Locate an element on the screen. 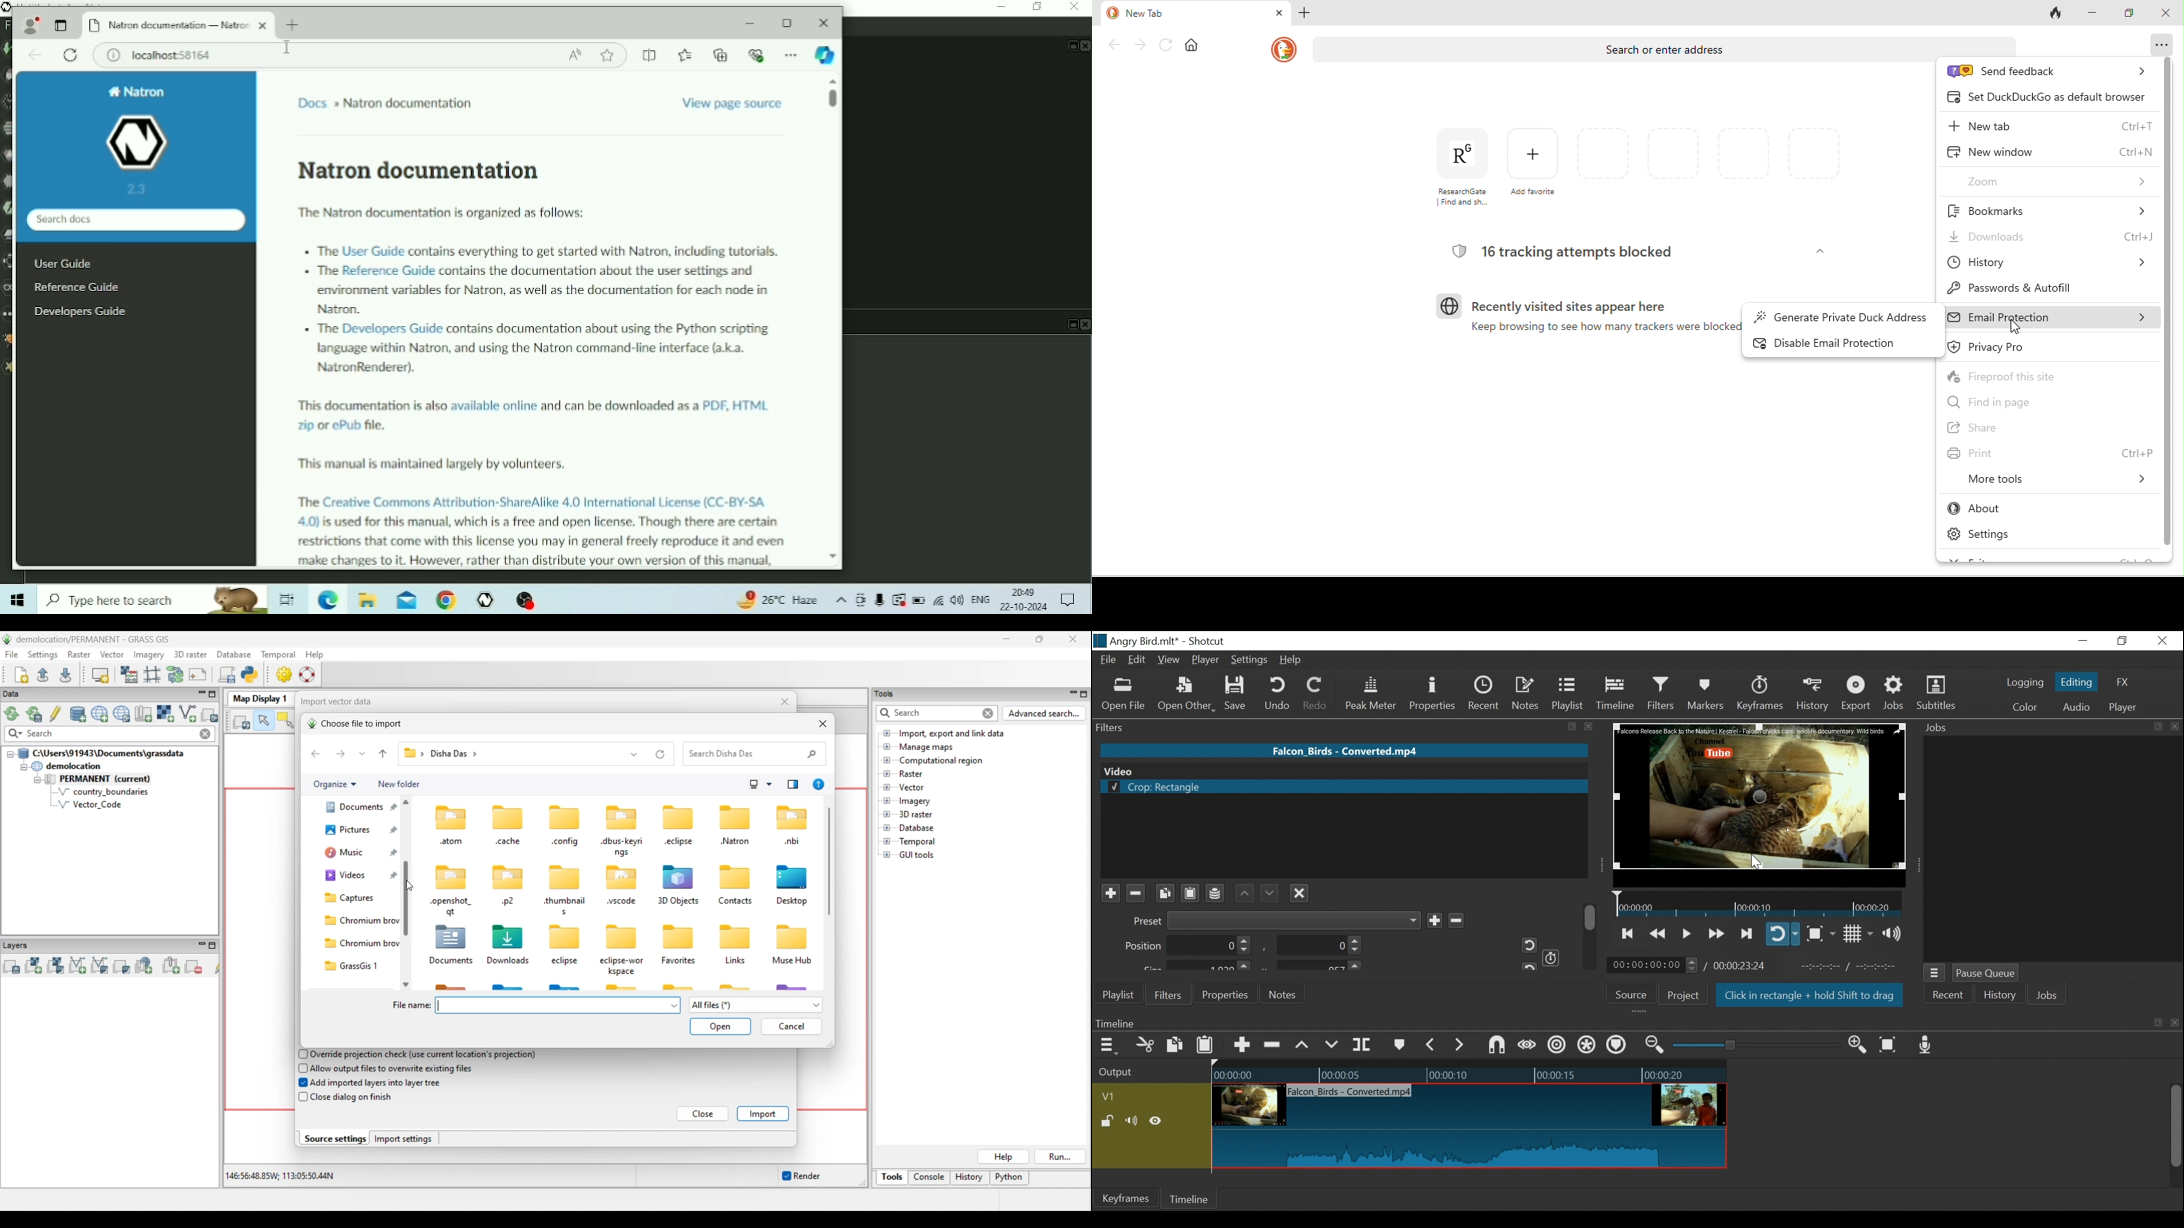  Total Duration is located at coordinates (1741, 965).